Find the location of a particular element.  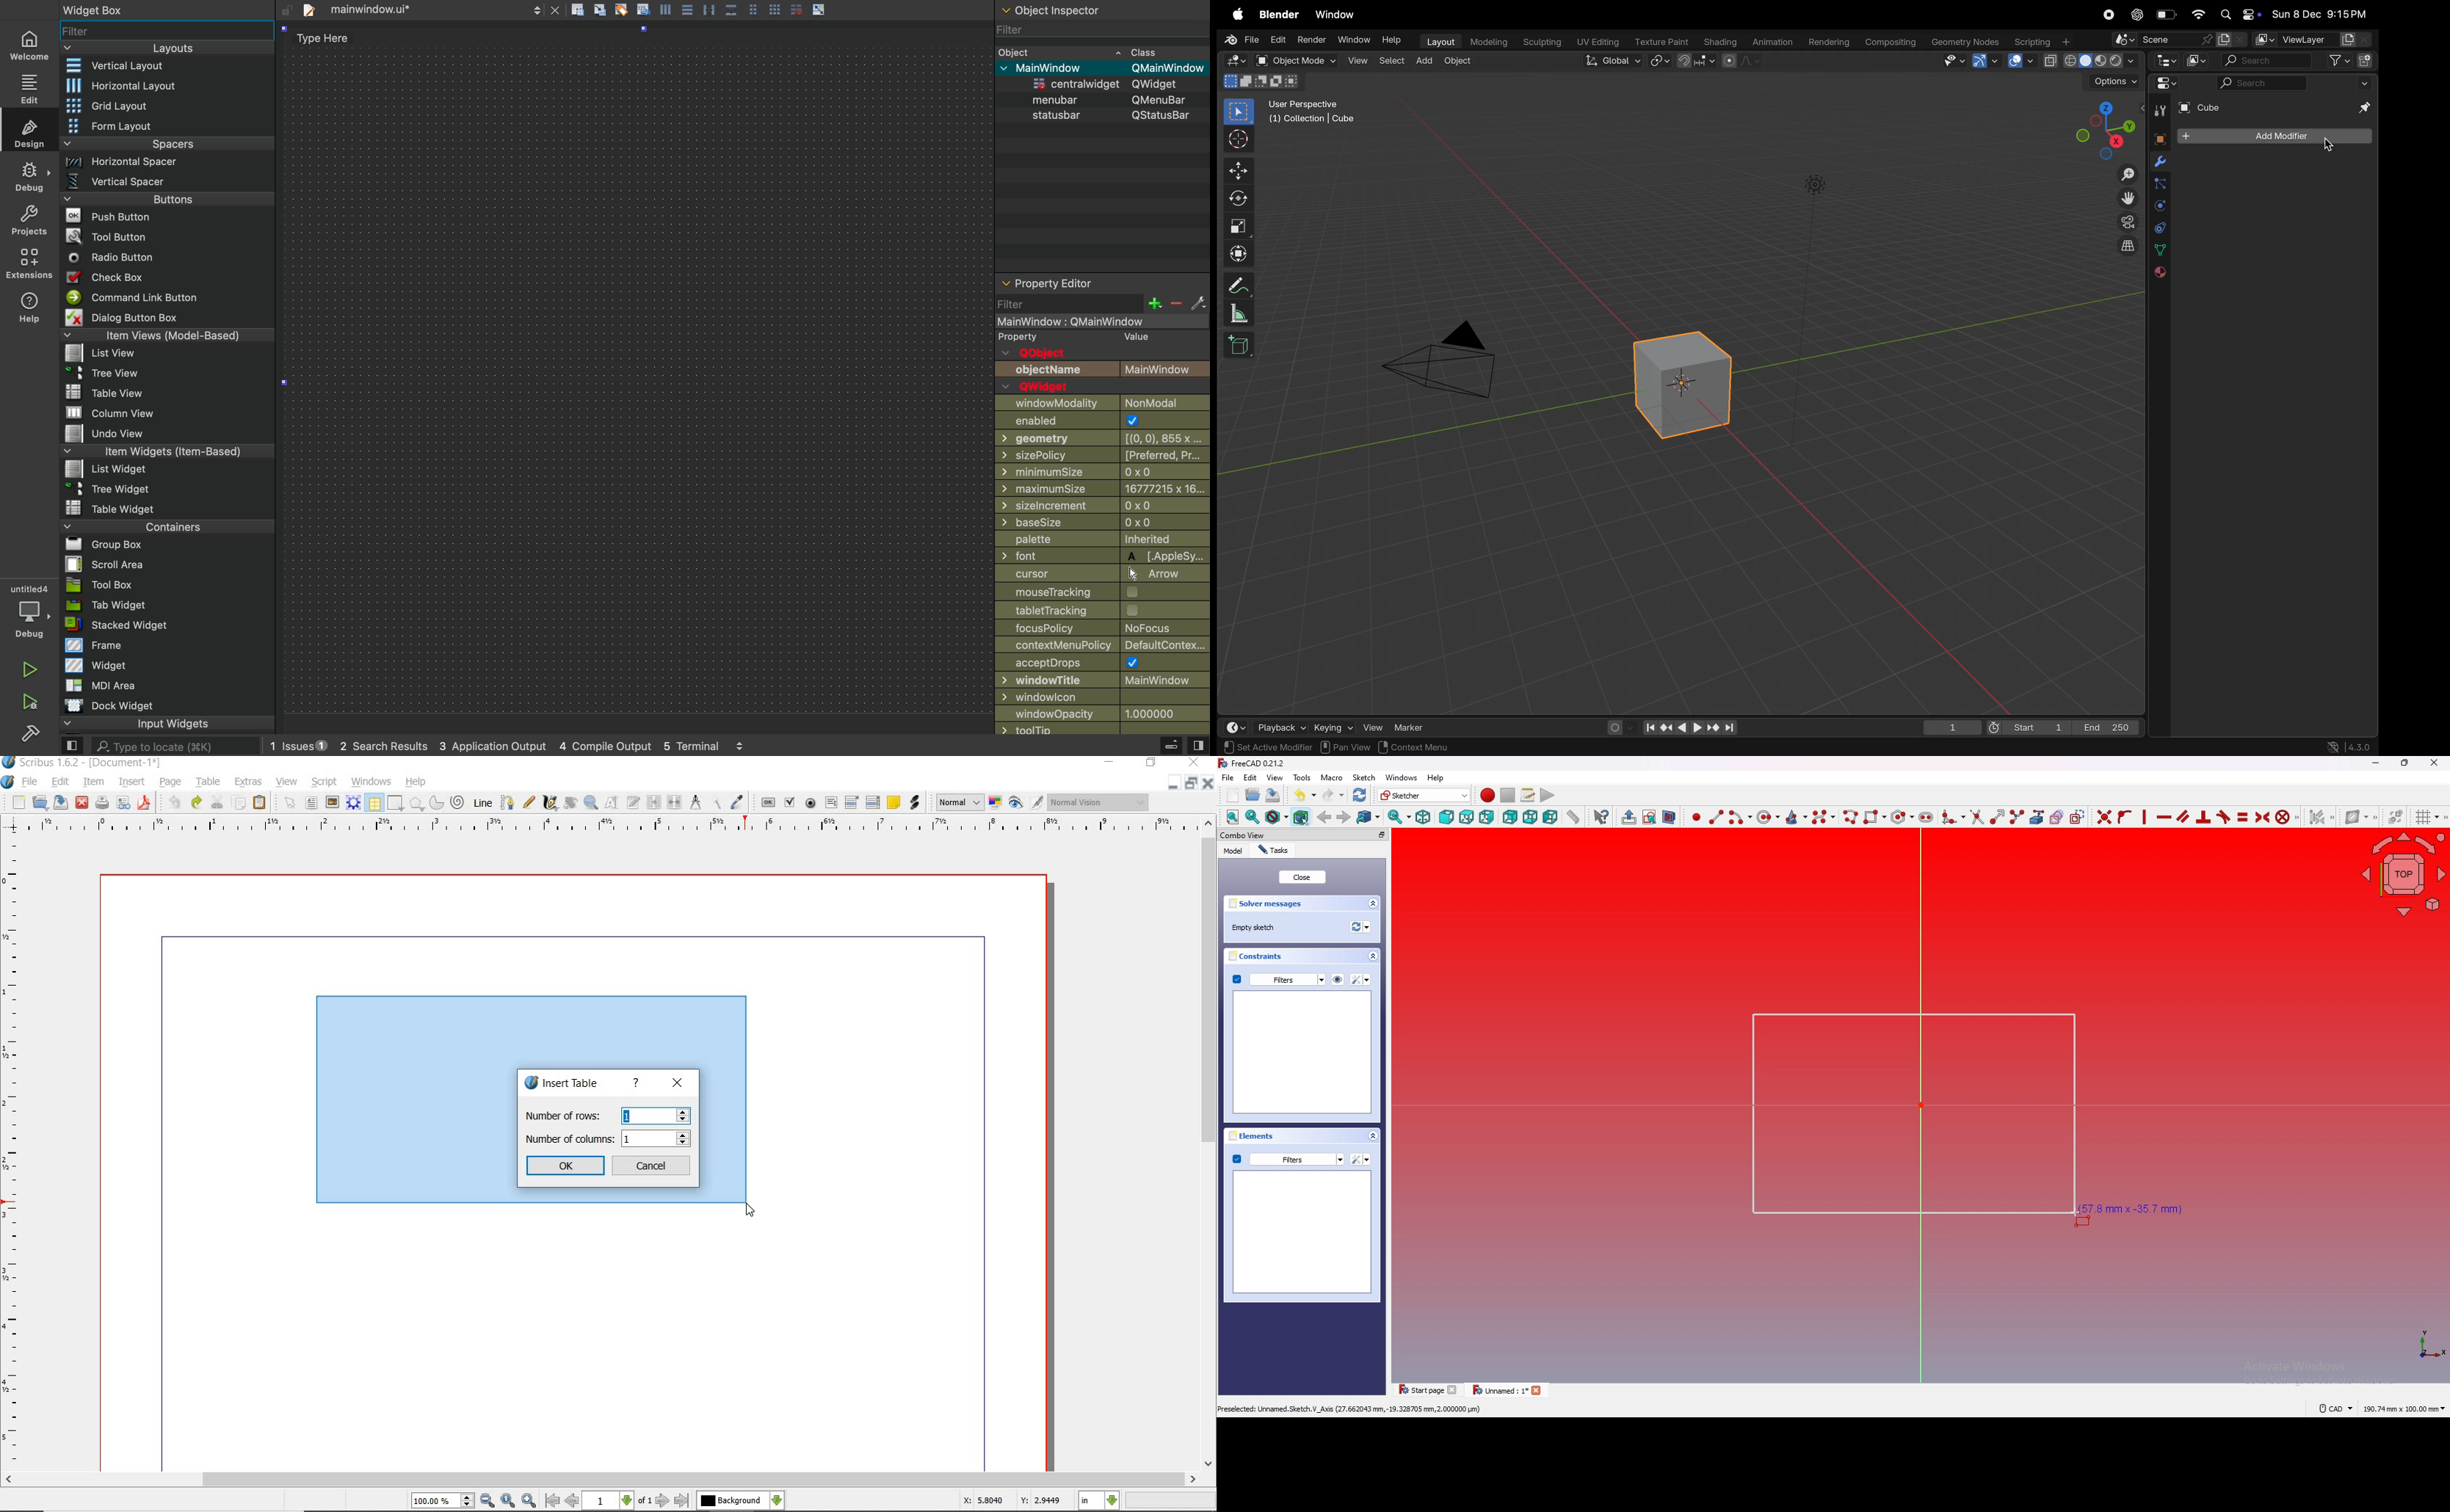

boject is located at coordinates (1688, 384).